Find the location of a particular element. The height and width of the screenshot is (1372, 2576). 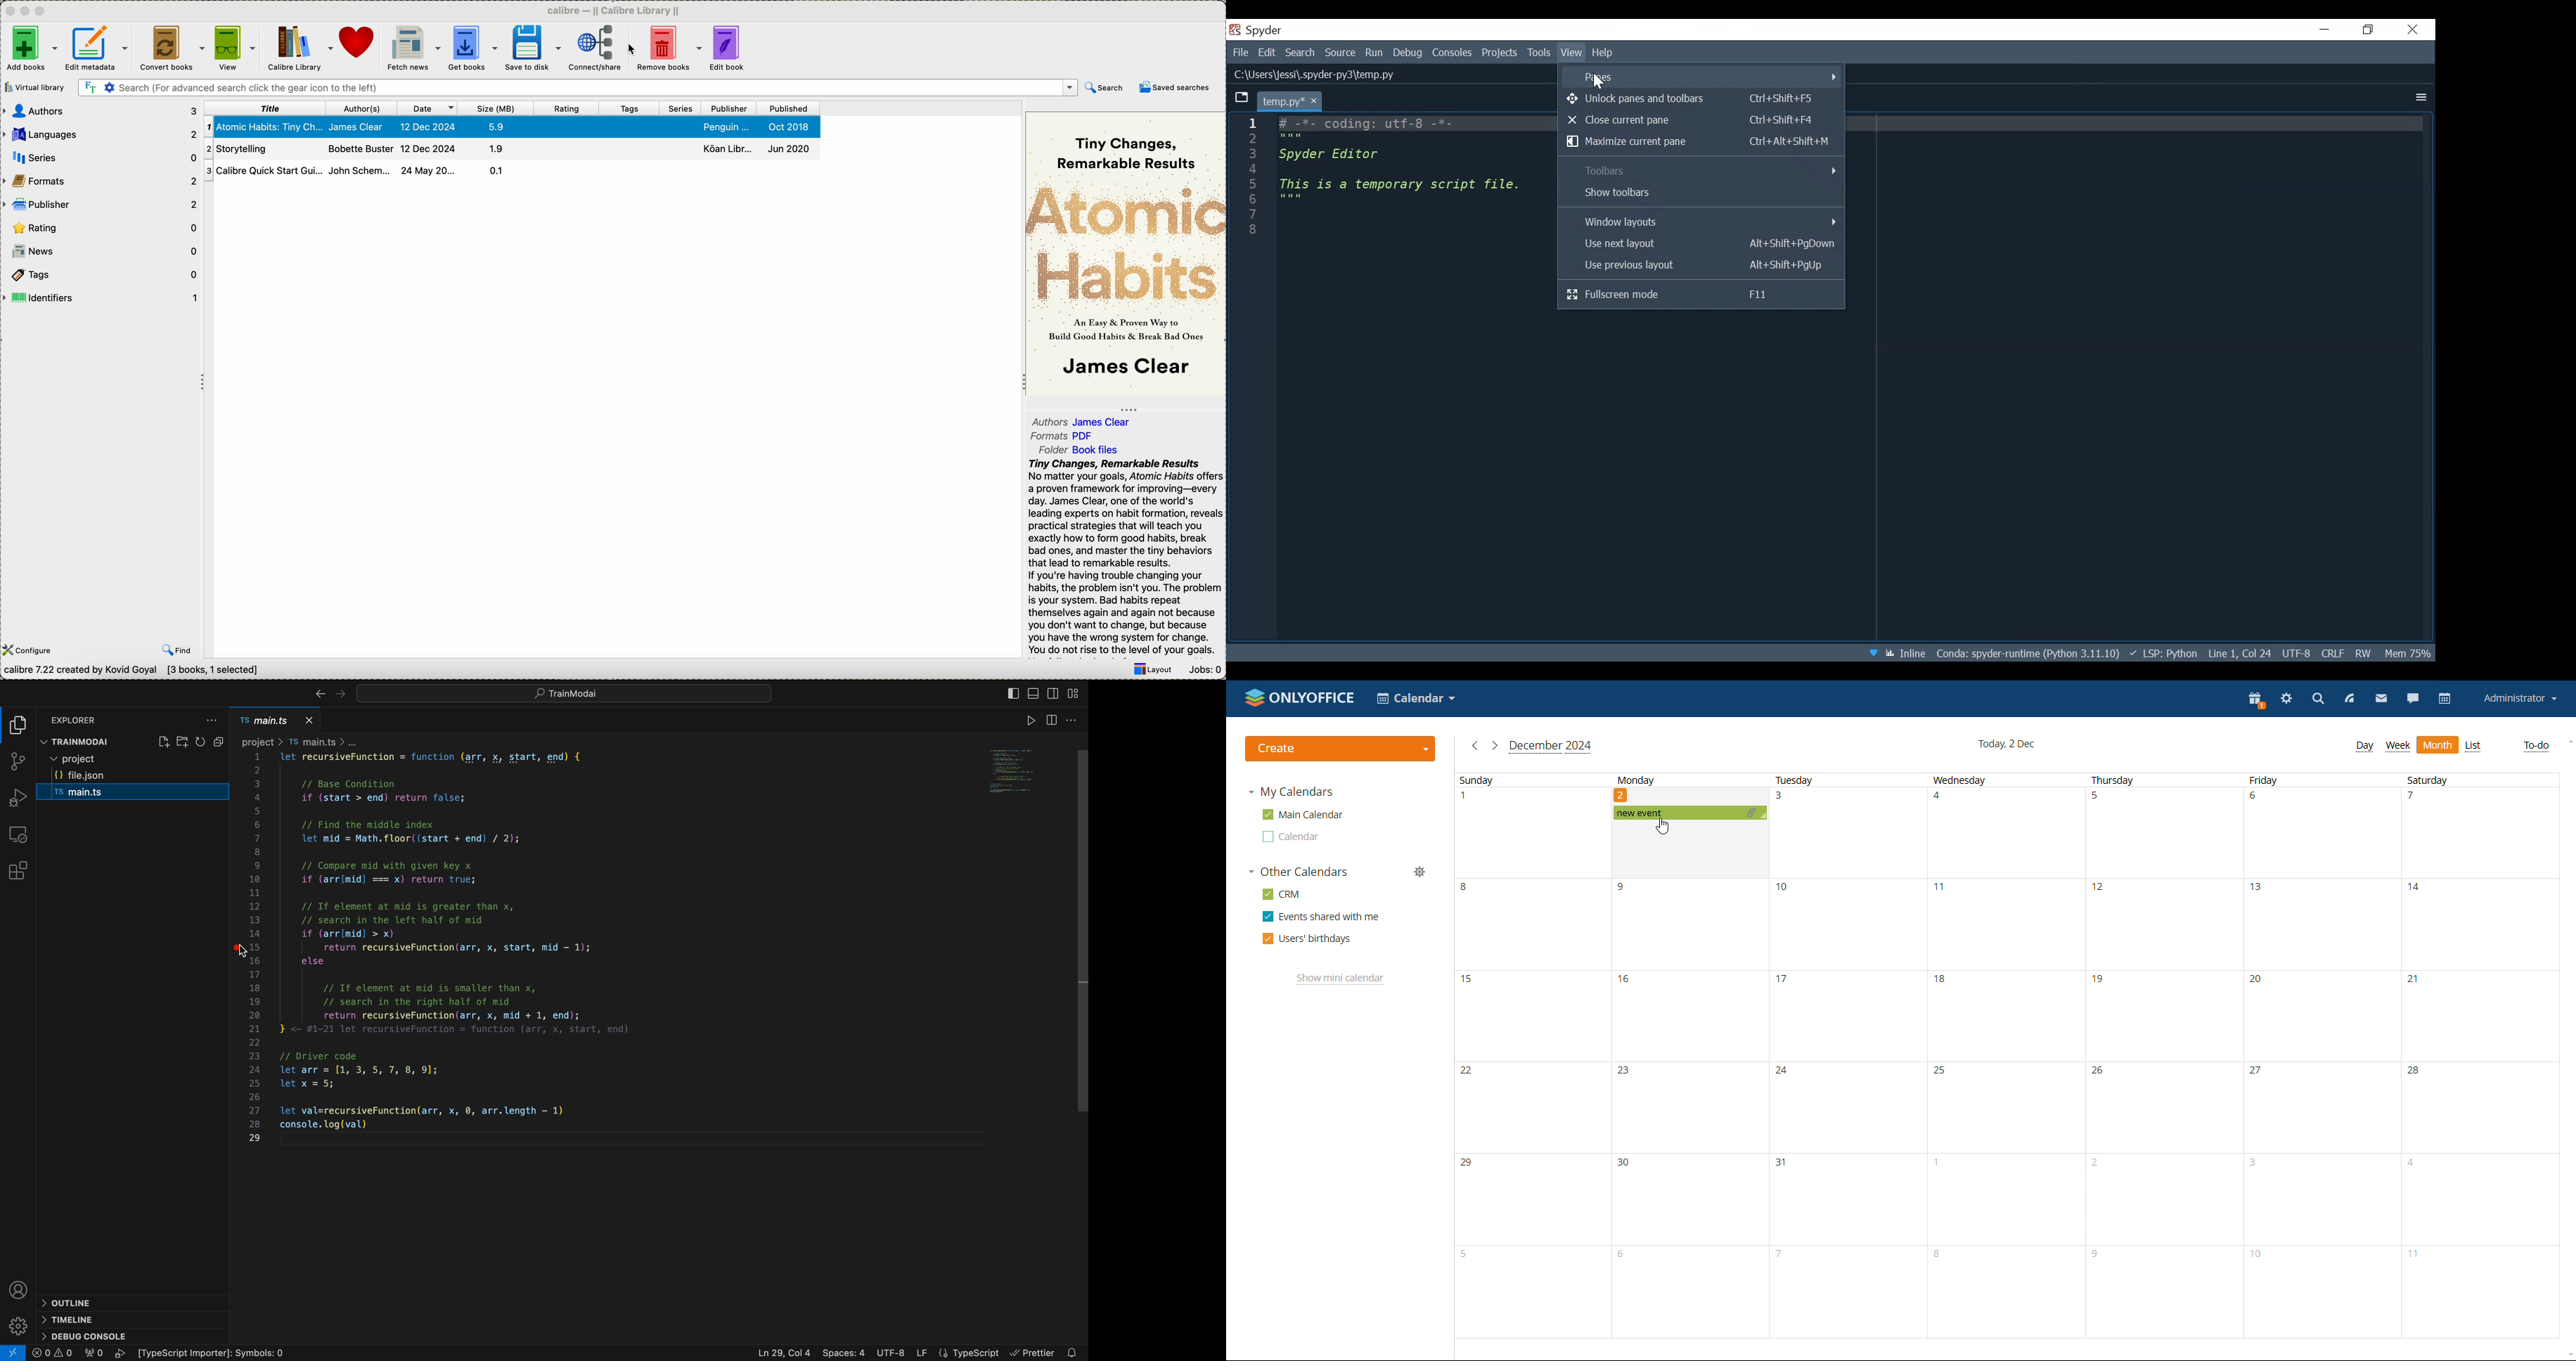

summary is located at coordinates (1126, 558).